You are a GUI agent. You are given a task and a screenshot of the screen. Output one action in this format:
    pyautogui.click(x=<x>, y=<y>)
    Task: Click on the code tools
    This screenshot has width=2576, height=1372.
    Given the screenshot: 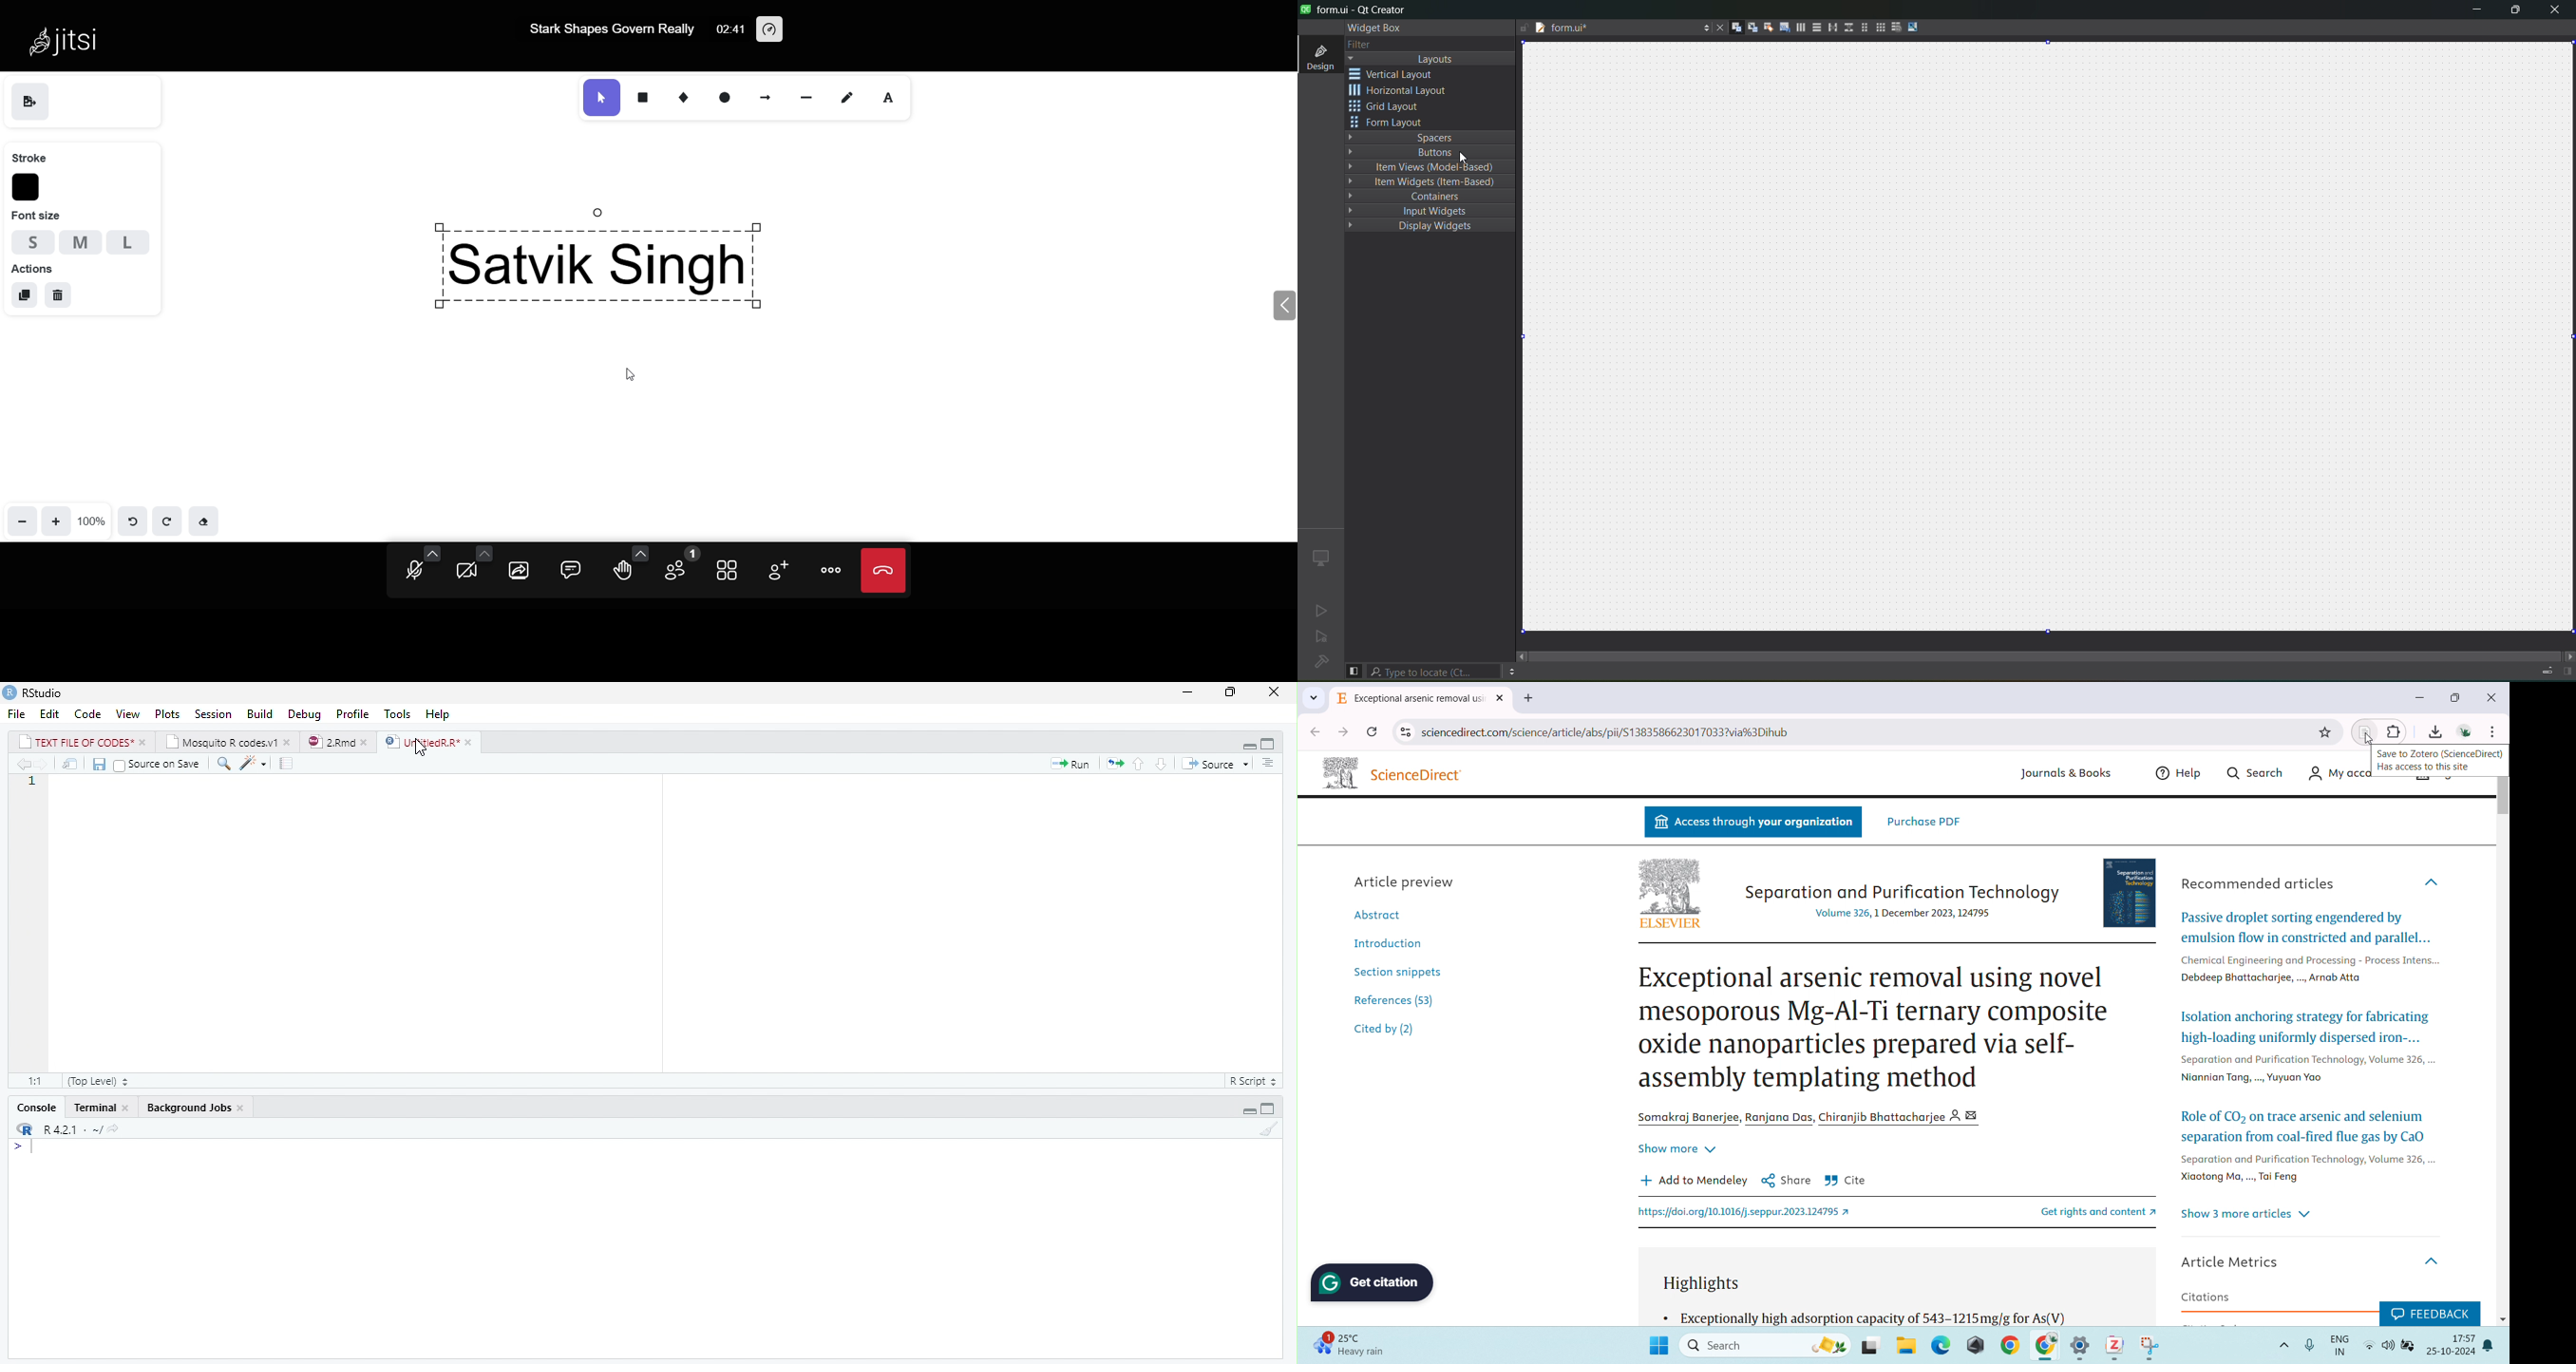 What is the action you would take?
    pyautogui.click(x=255, y=764)
    